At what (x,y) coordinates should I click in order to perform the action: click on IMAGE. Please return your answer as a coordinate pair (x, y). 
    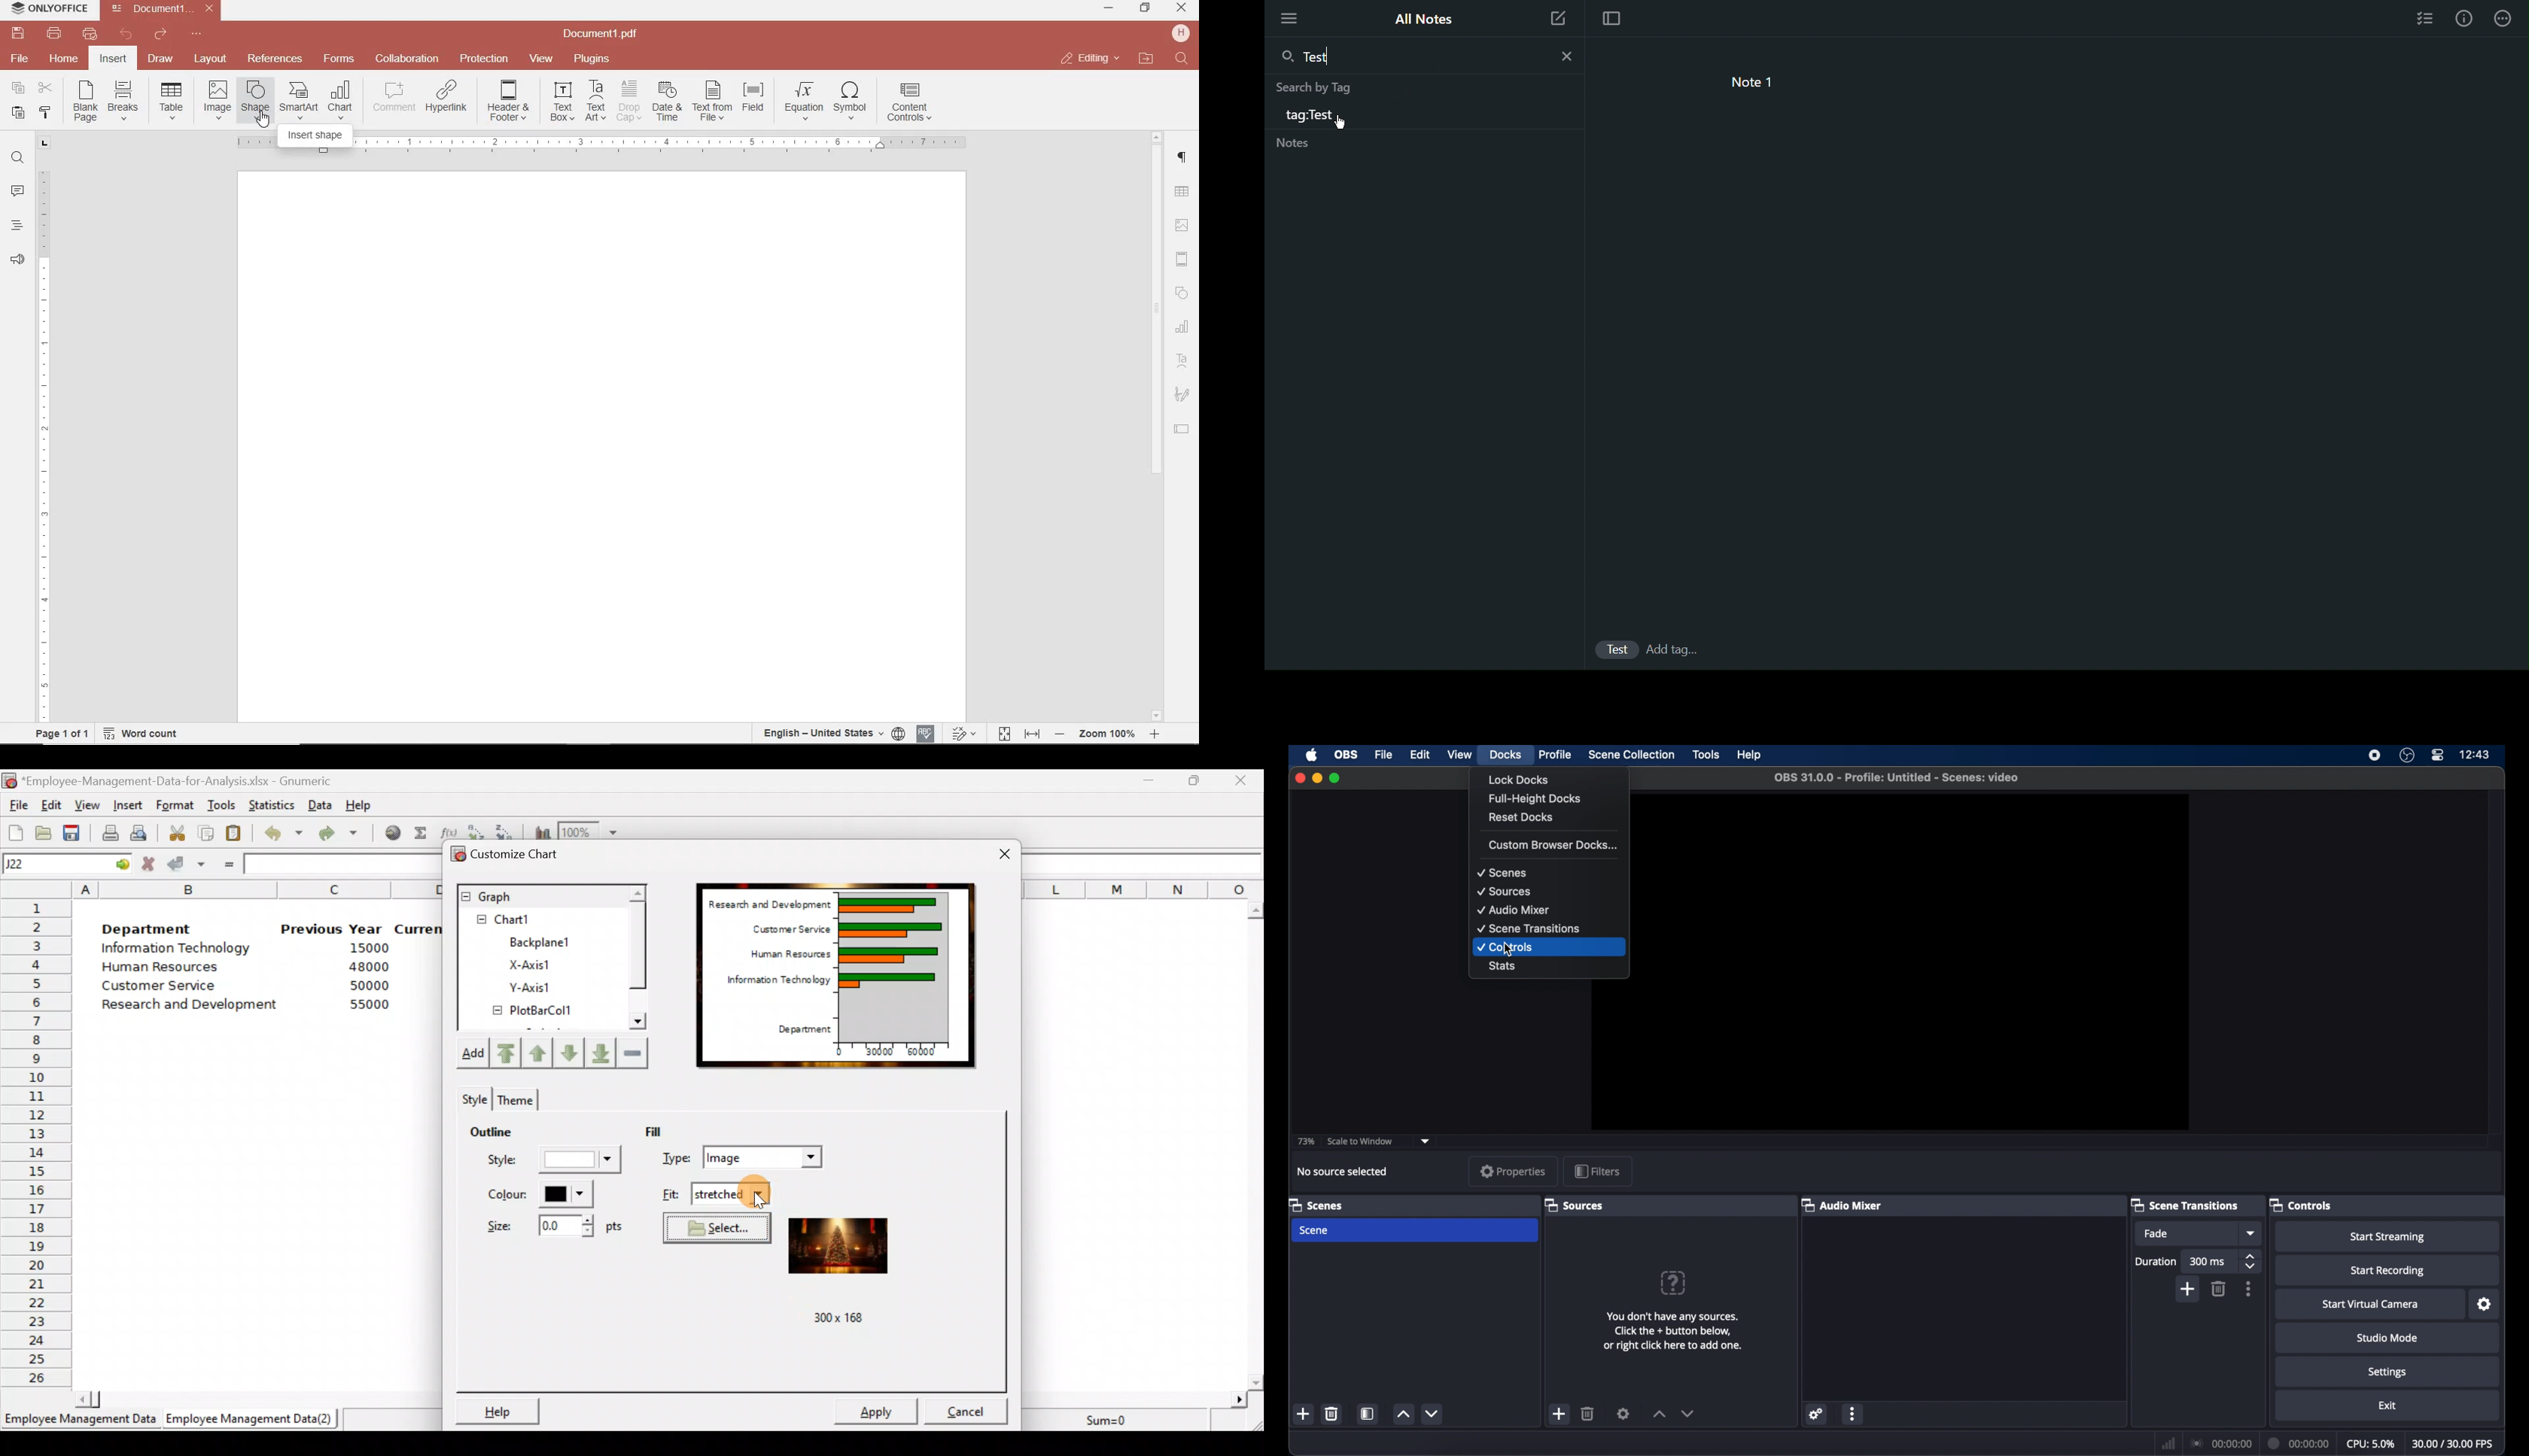
    Looking at the image, I should click on (1183, 227).